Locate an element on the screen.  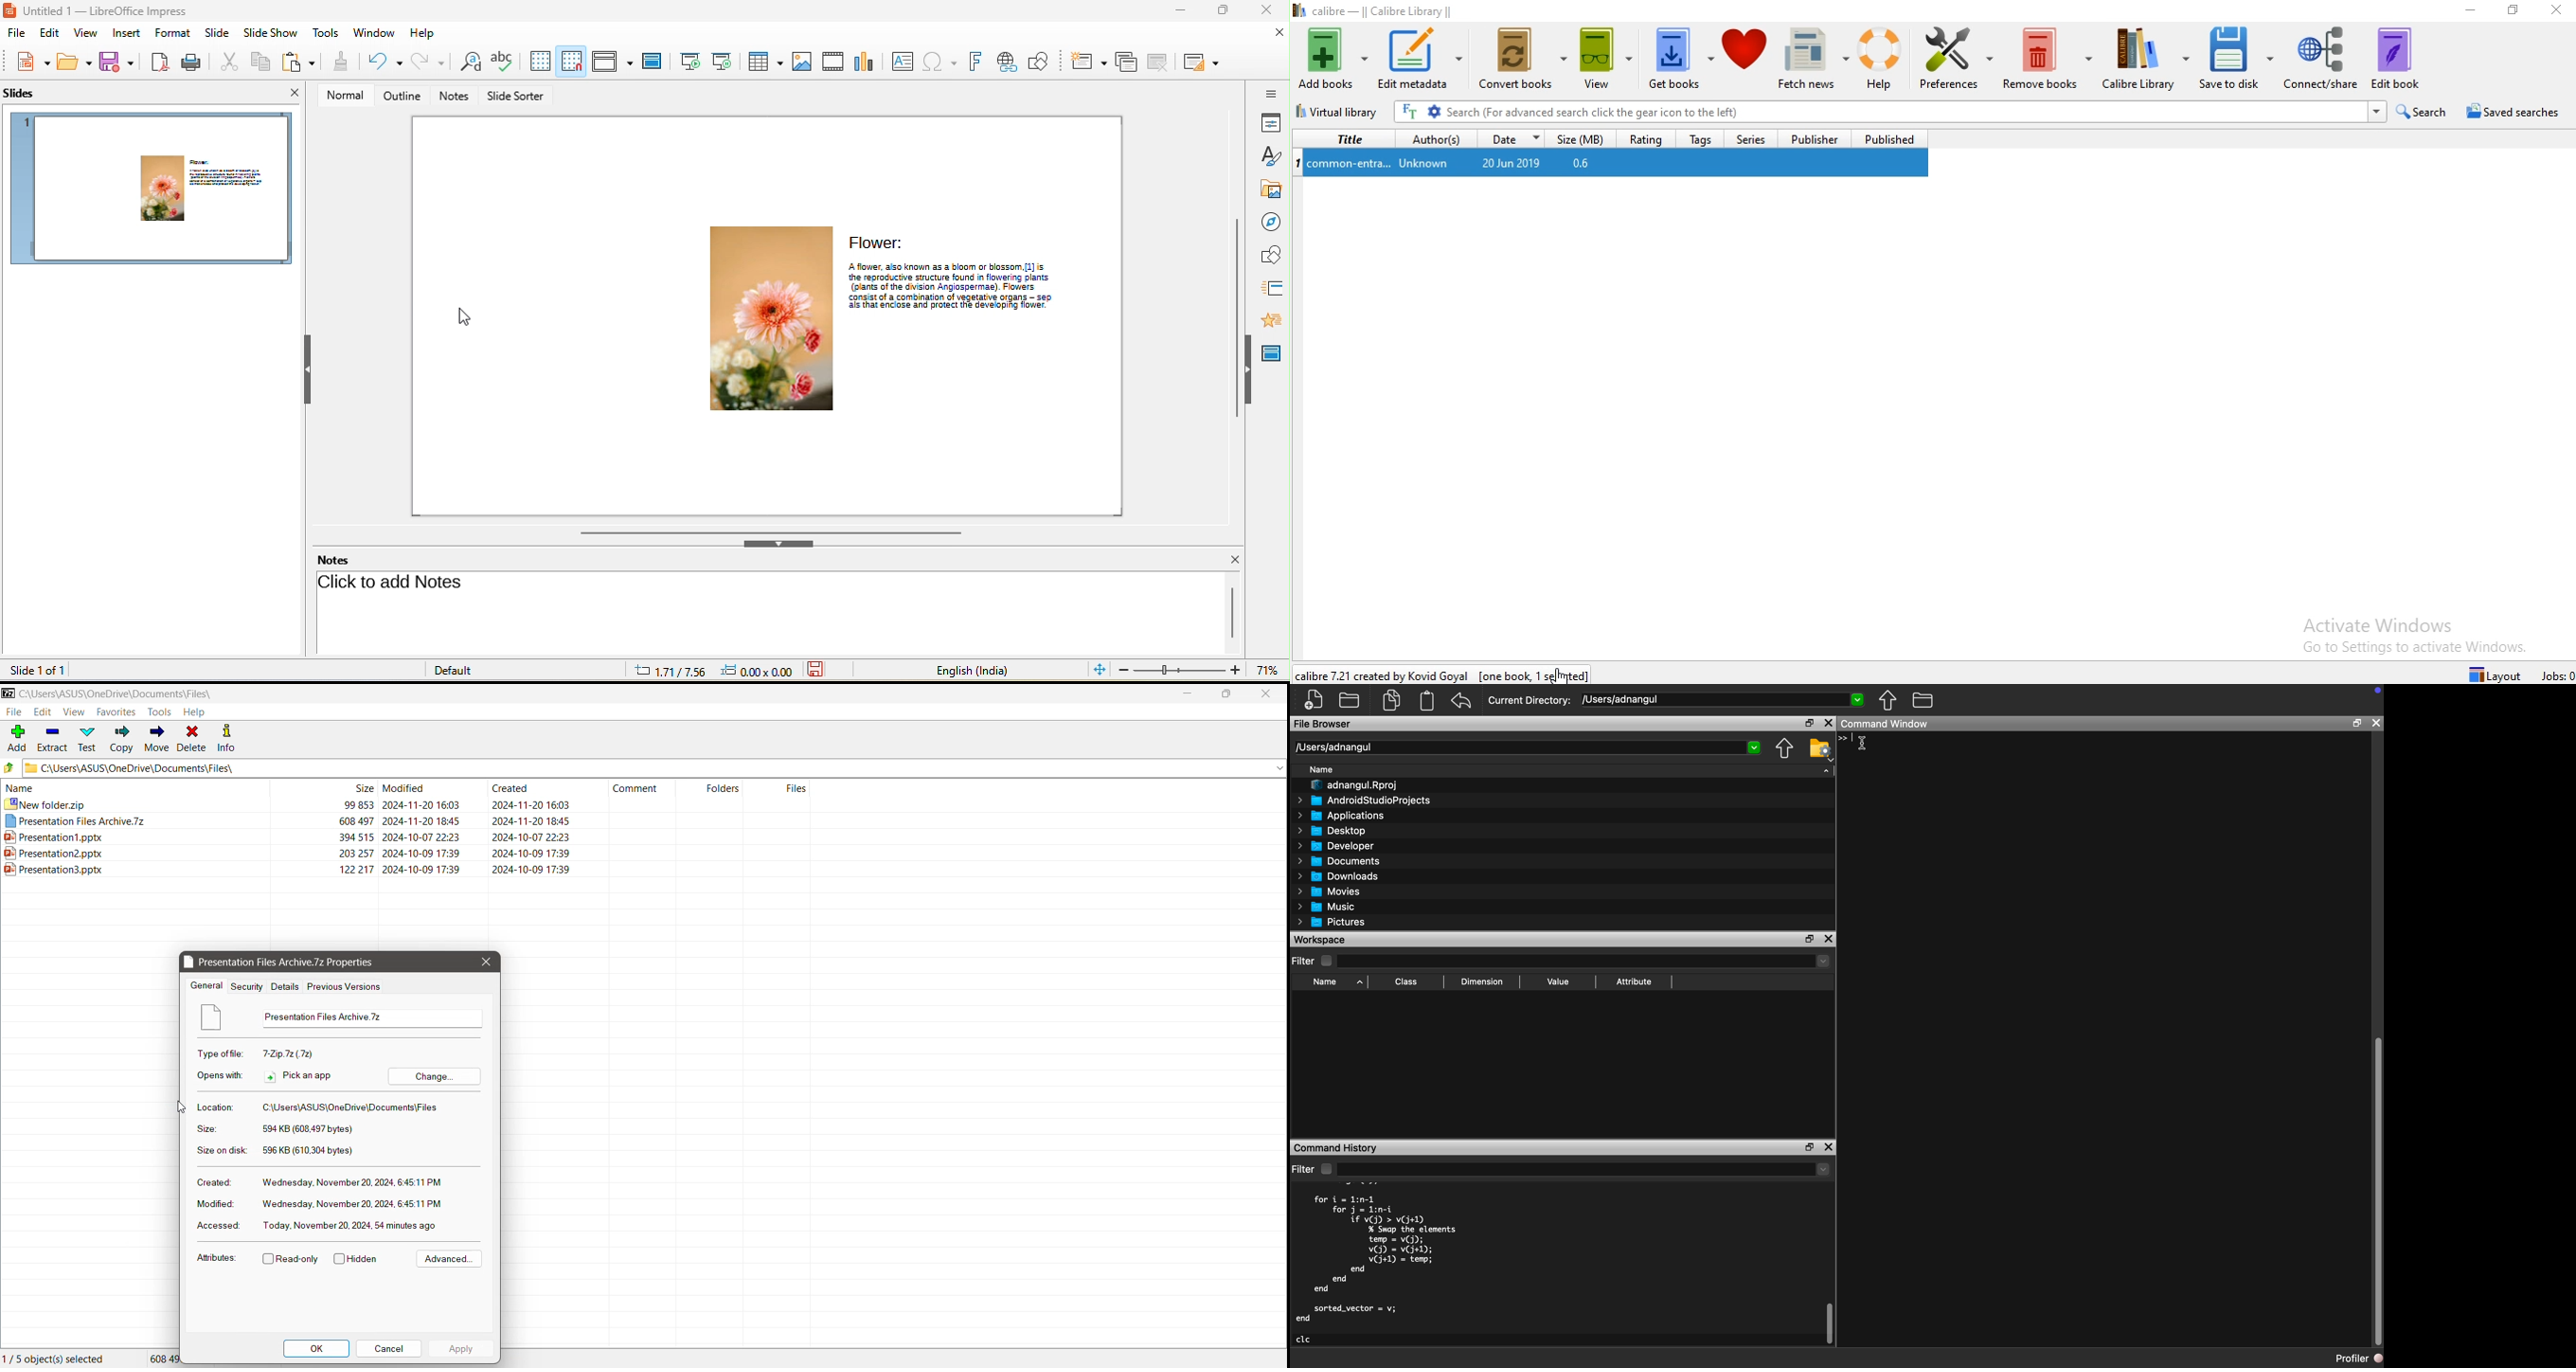
normal is located at coordinates (343, 96).